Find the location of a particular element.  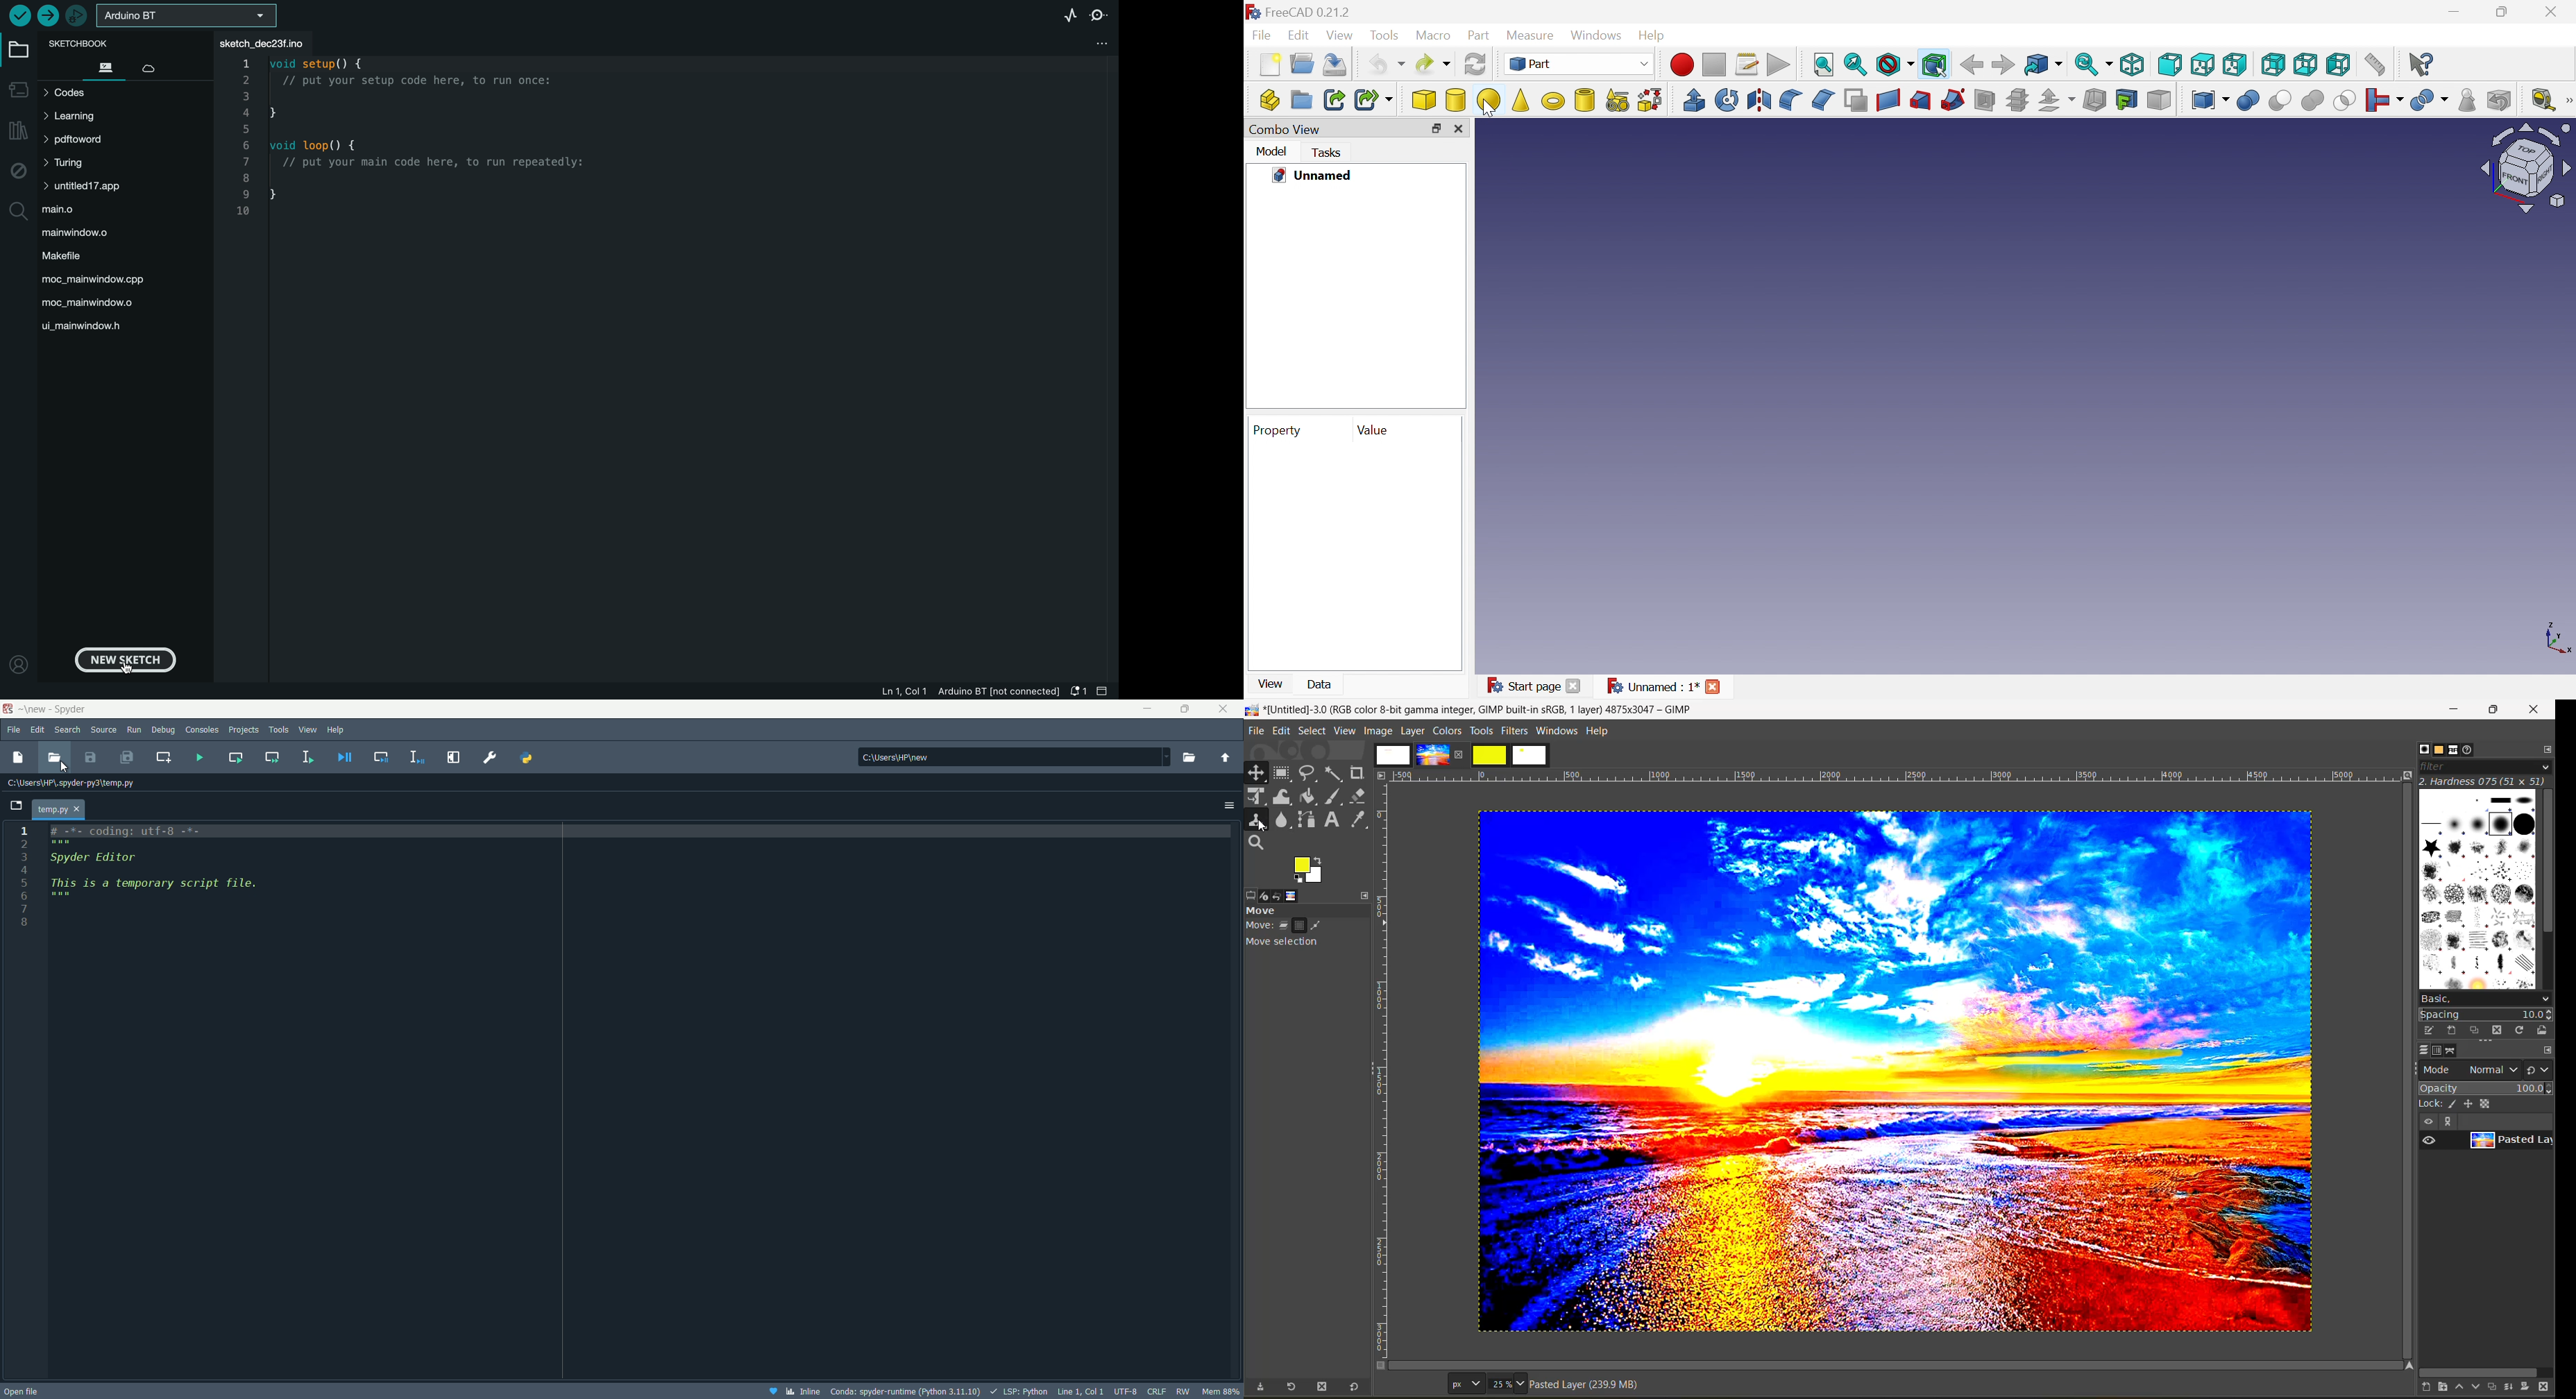

Minimize is located at coordinates (2459, 13).